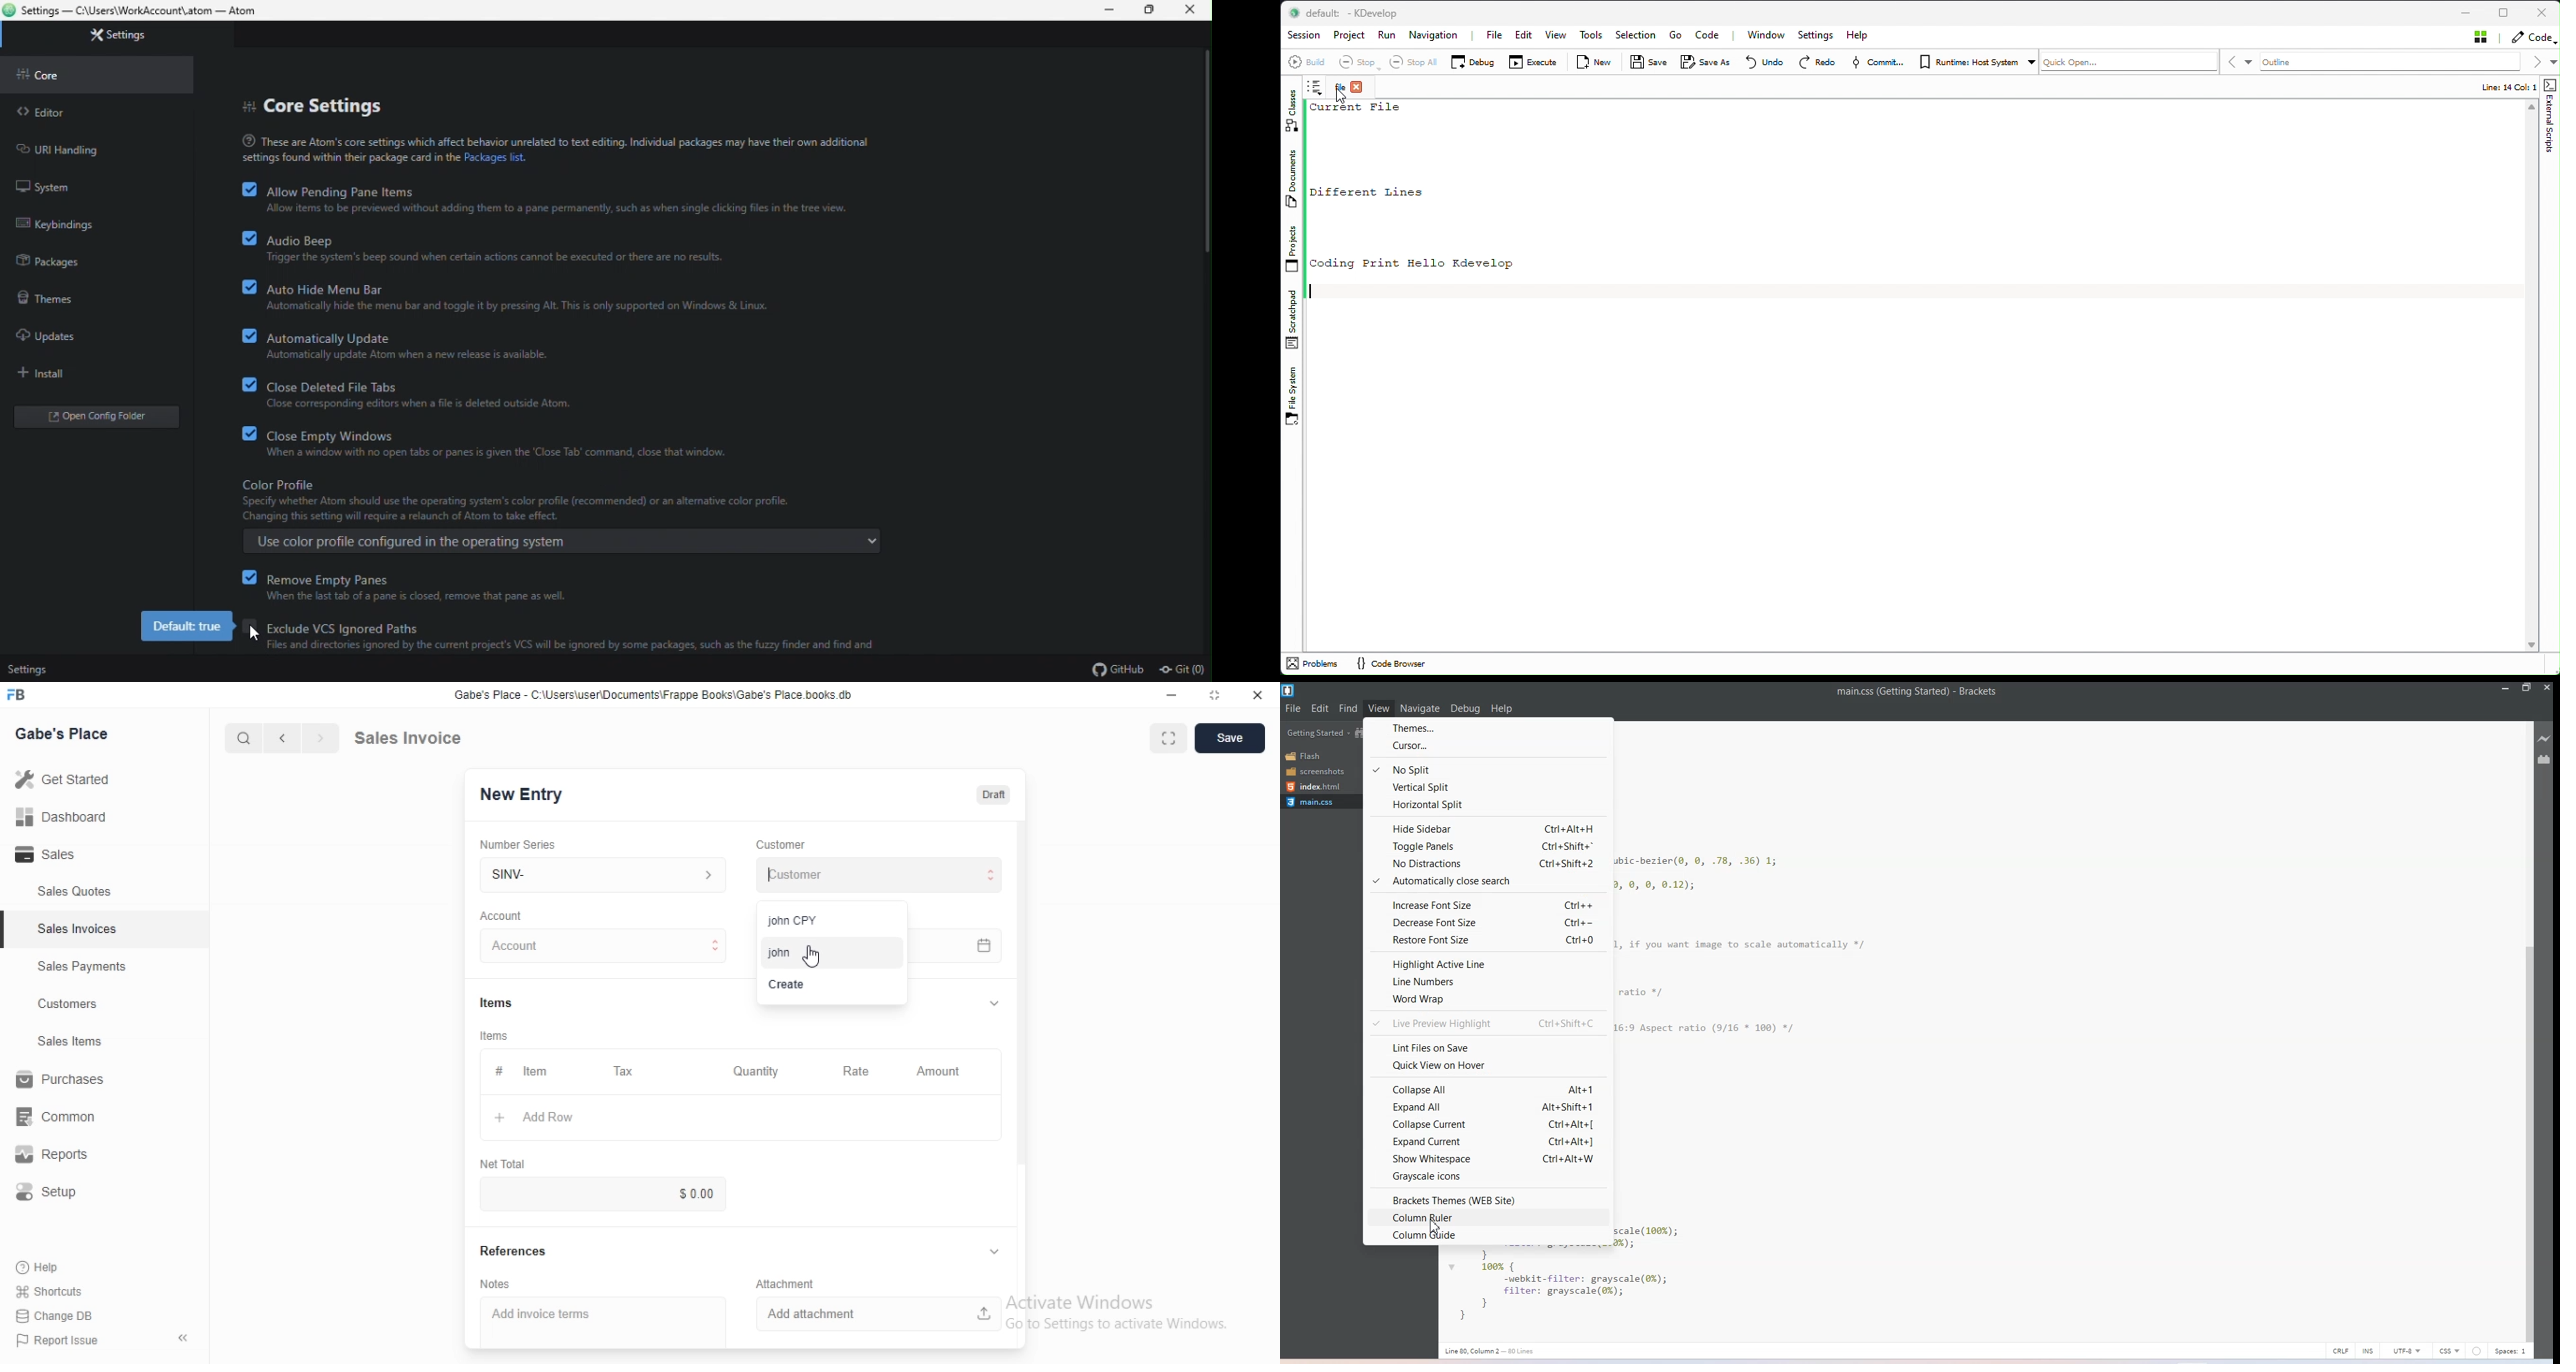 This screenshot has width=2576, height=1372. I want to click on Expand all, so click(1488, 1107).